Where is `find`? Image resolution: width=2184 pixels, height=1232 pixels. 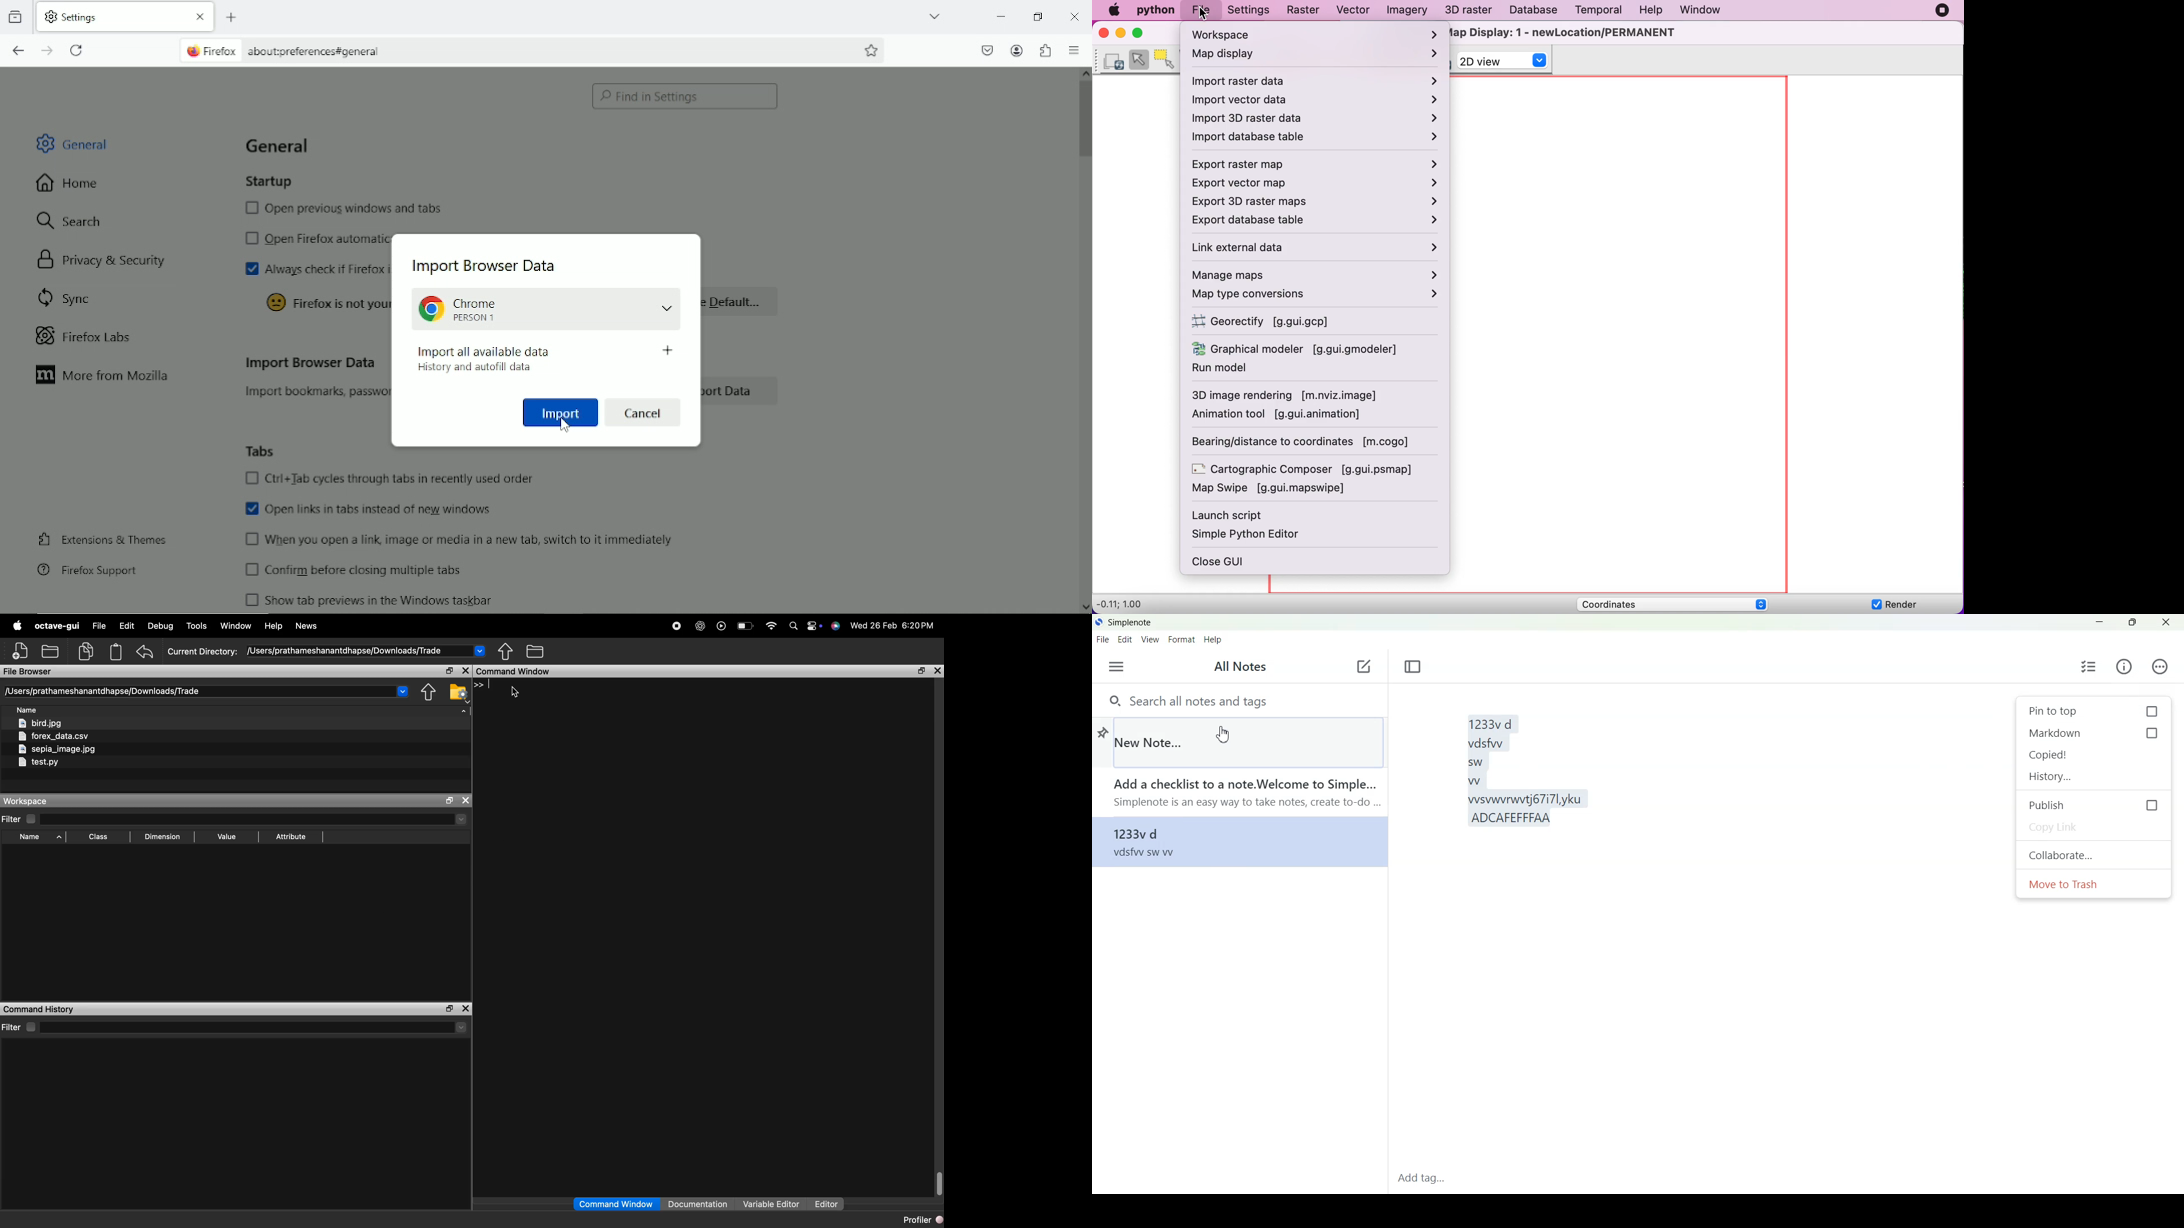 find is located at coordinates (794, 626).